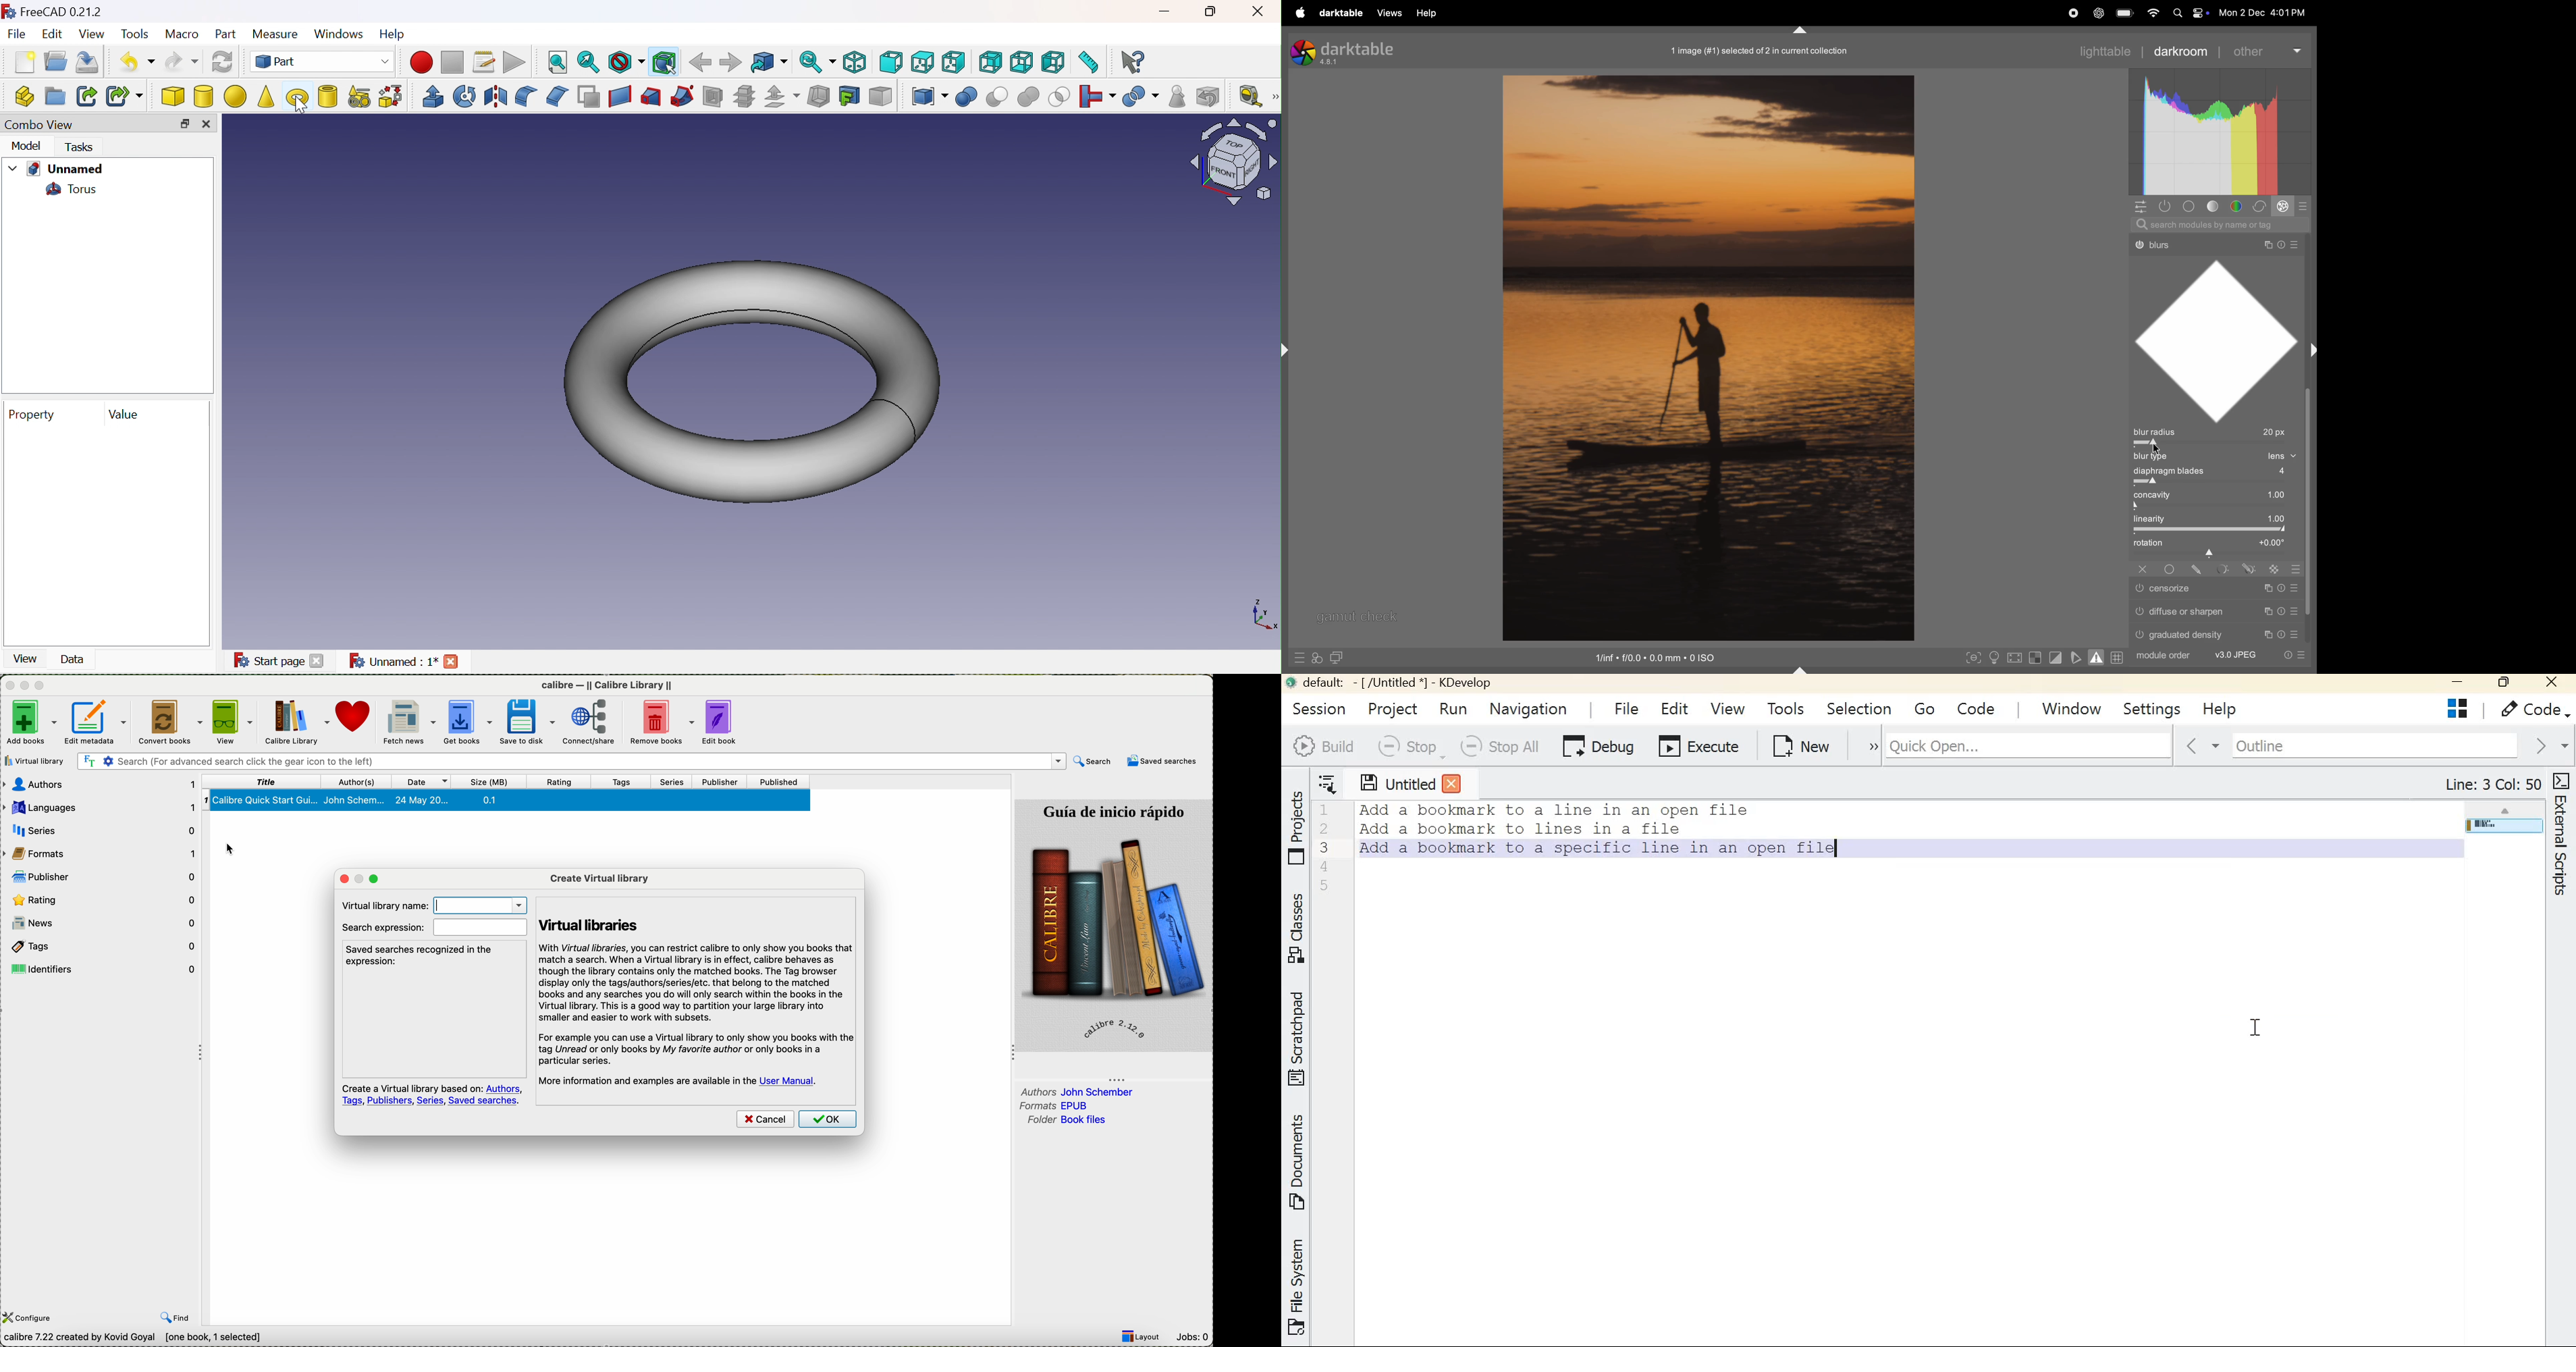 The image size is (2576, 1372). I want to click on Settings, so click(2152, 708).